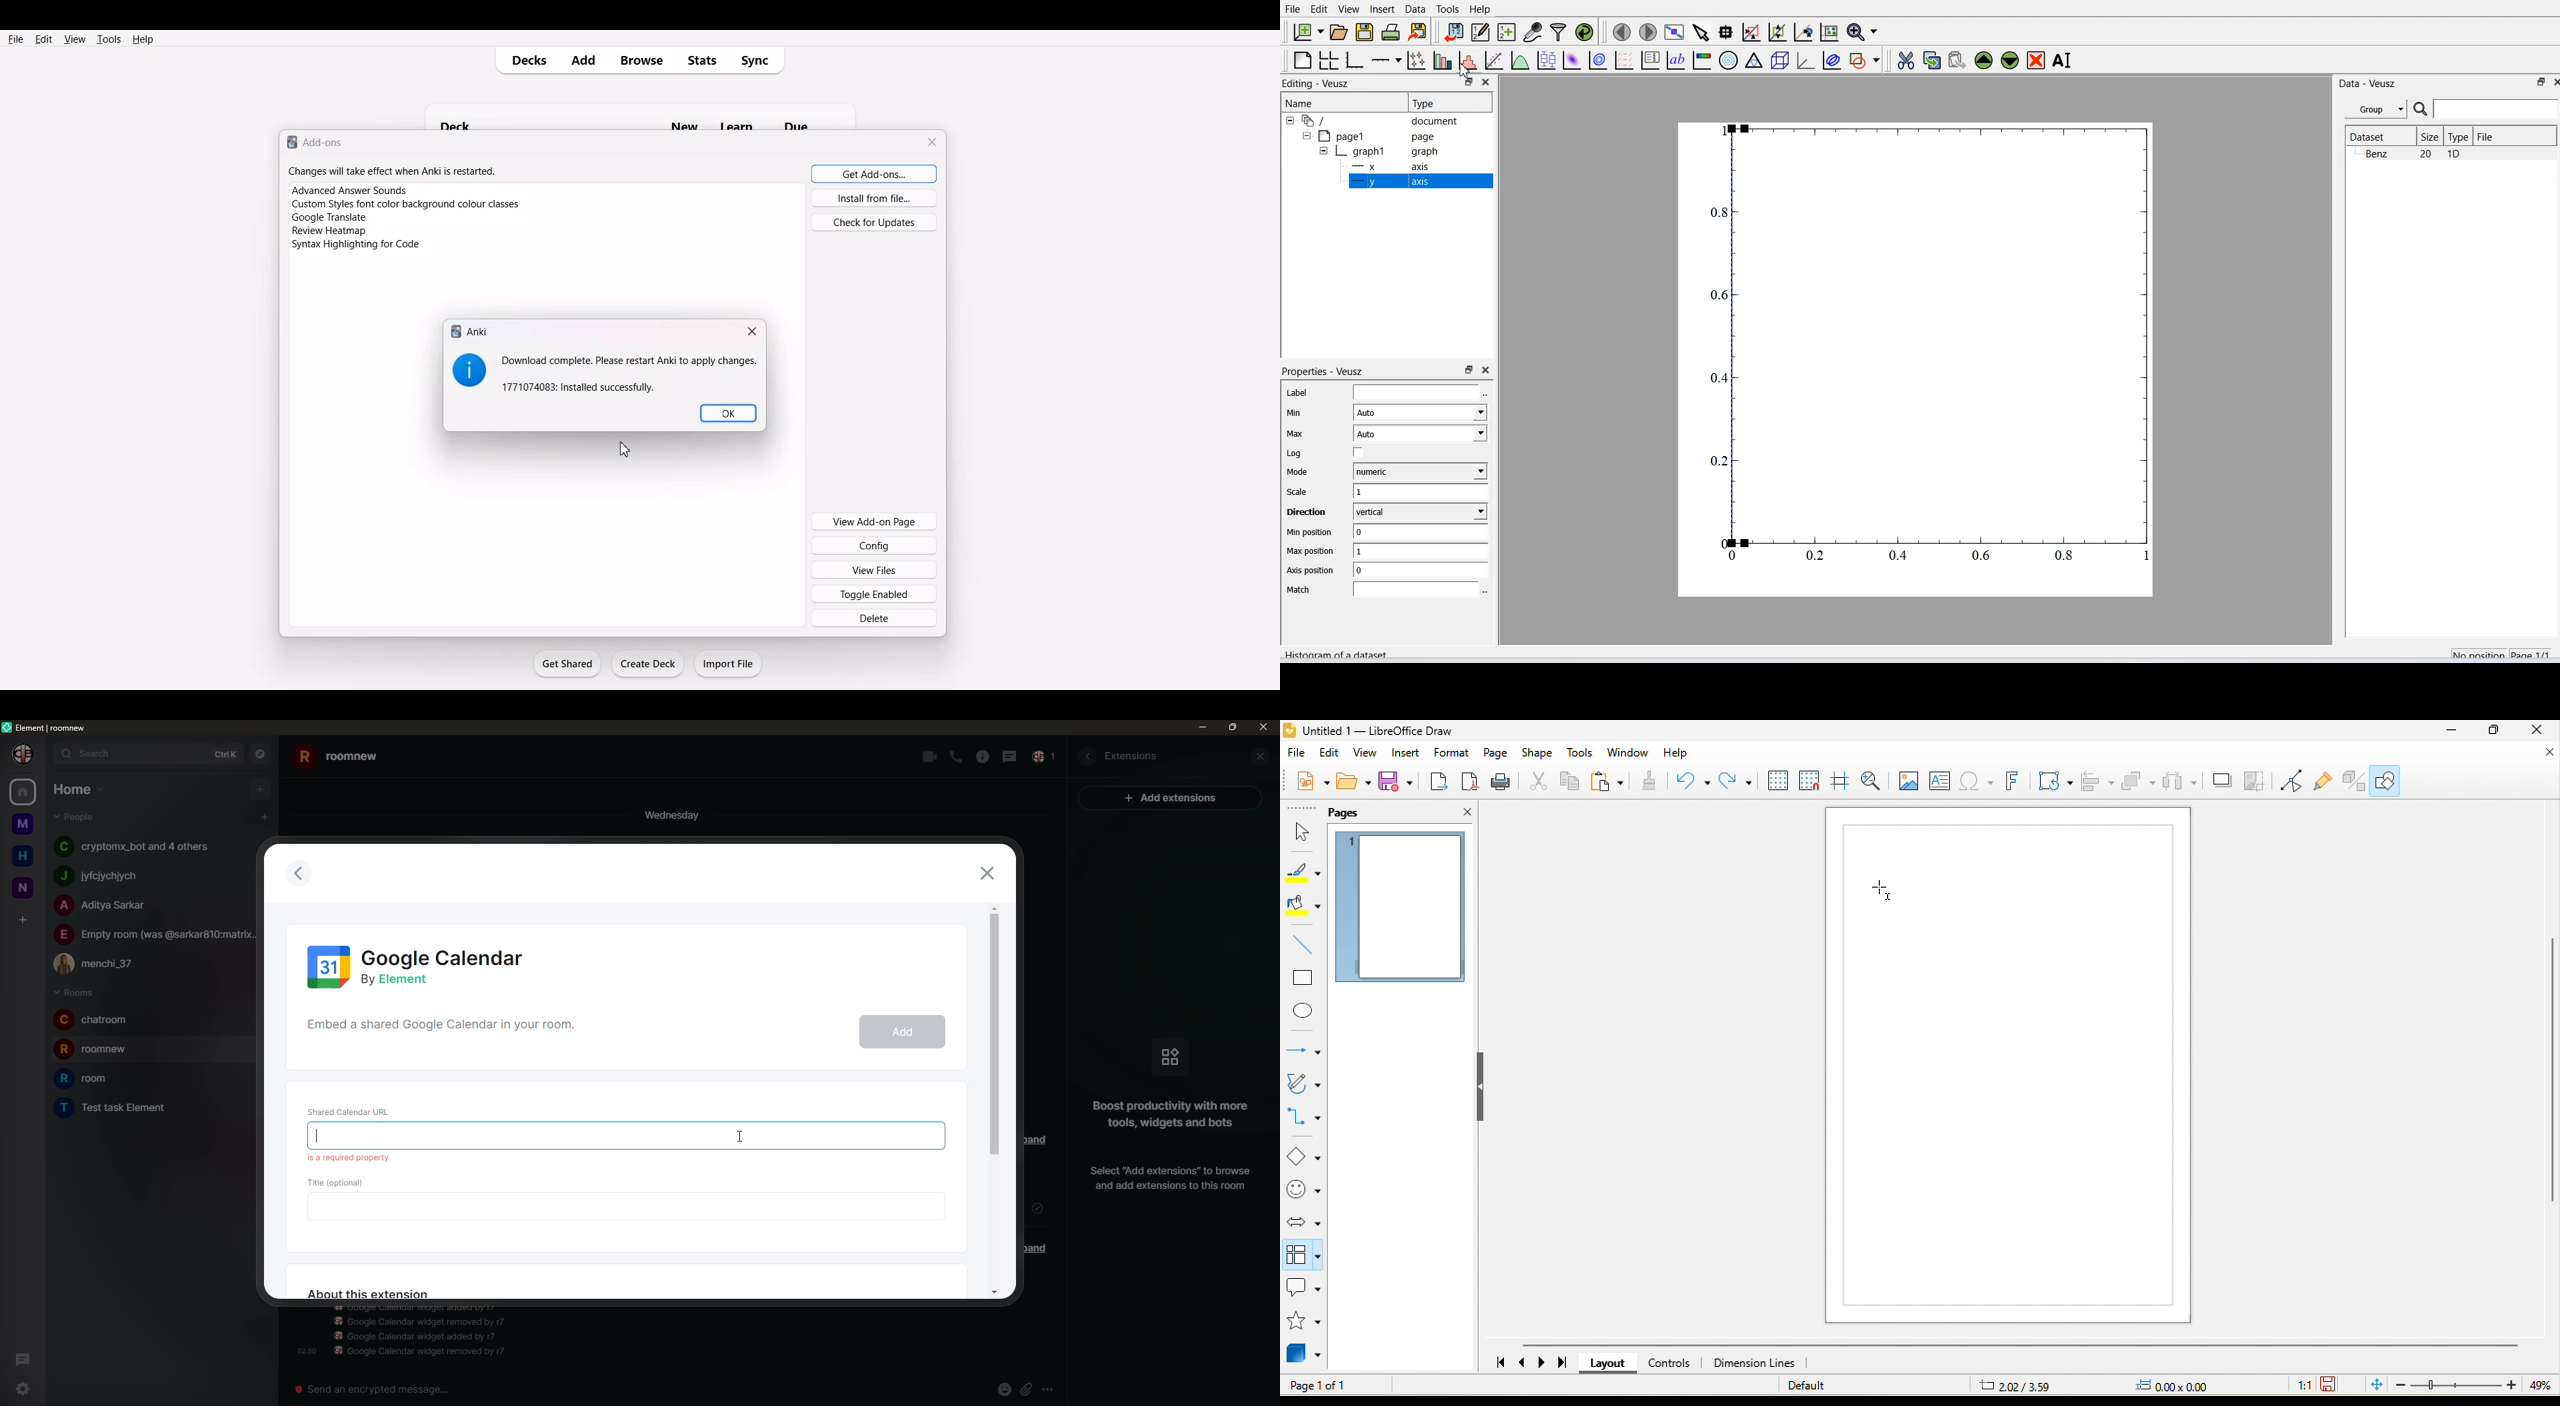  What do you see at coordinates (1302, 1050) in the screenshot?
I see `lines and arrow` at bounding box center [1302, 1050].